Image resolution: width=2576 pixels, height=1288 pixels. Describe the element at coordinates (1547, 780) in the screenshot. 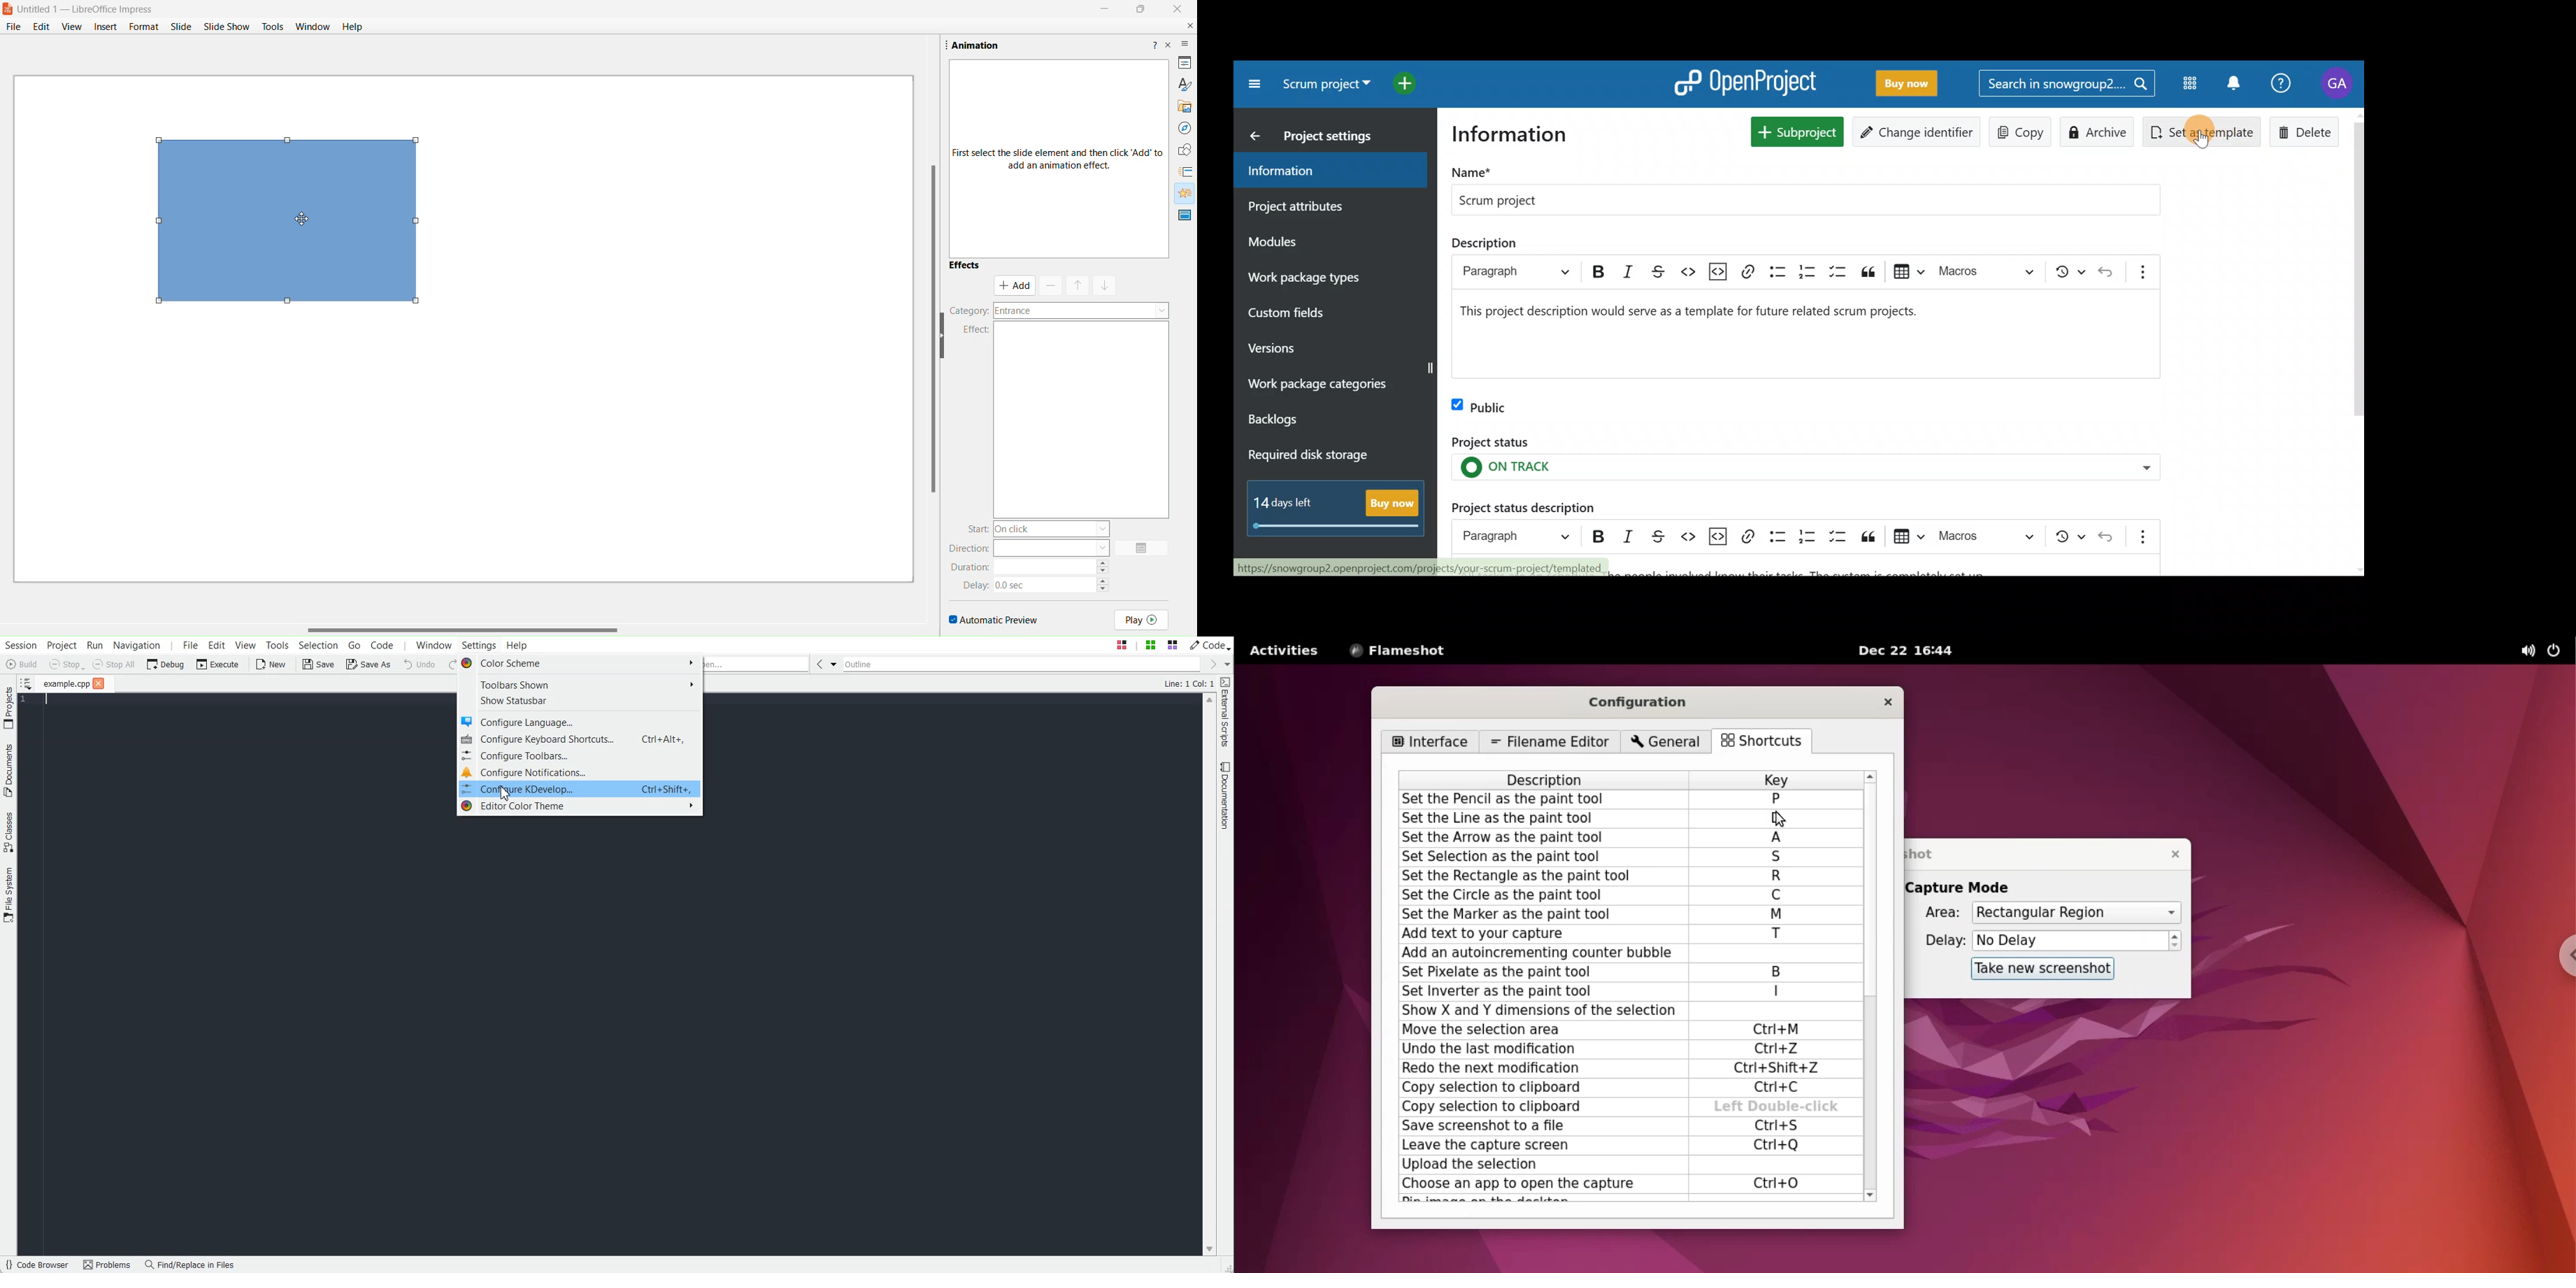

I see `description ` at that location.